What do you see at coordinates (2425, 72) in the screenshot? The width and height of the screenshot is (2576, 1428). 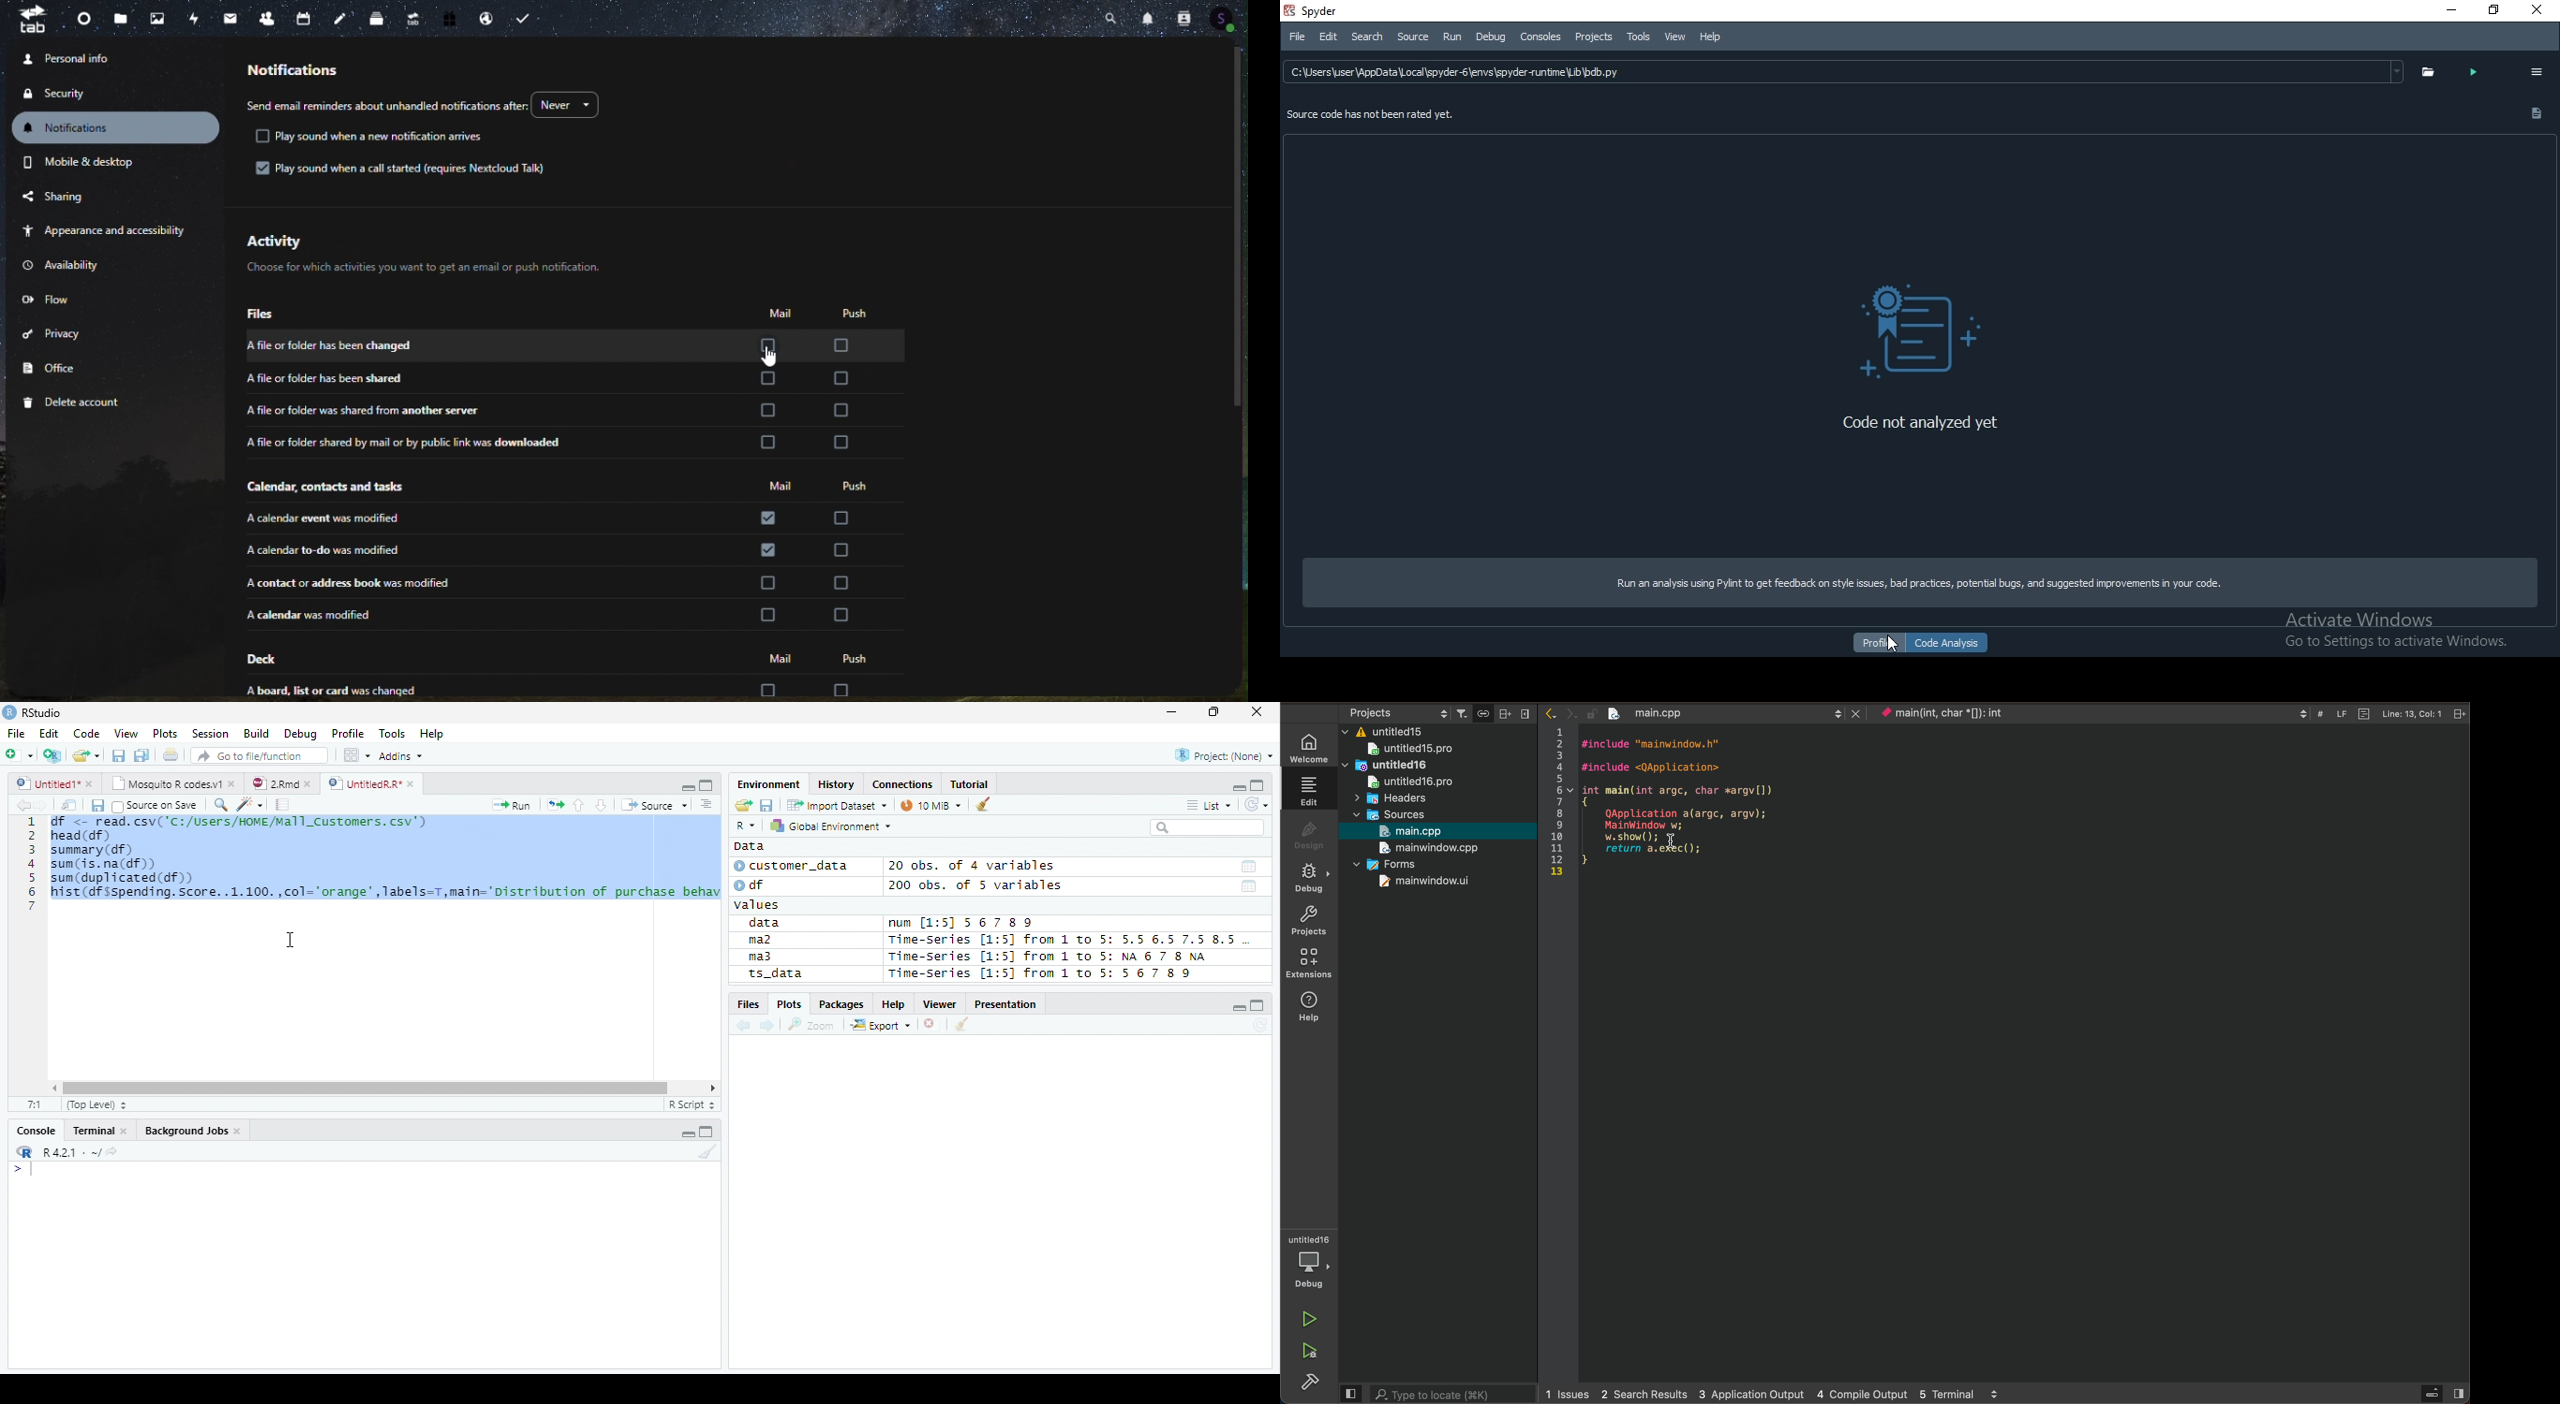 I see `open folder` at bounding box center [2425, 72].